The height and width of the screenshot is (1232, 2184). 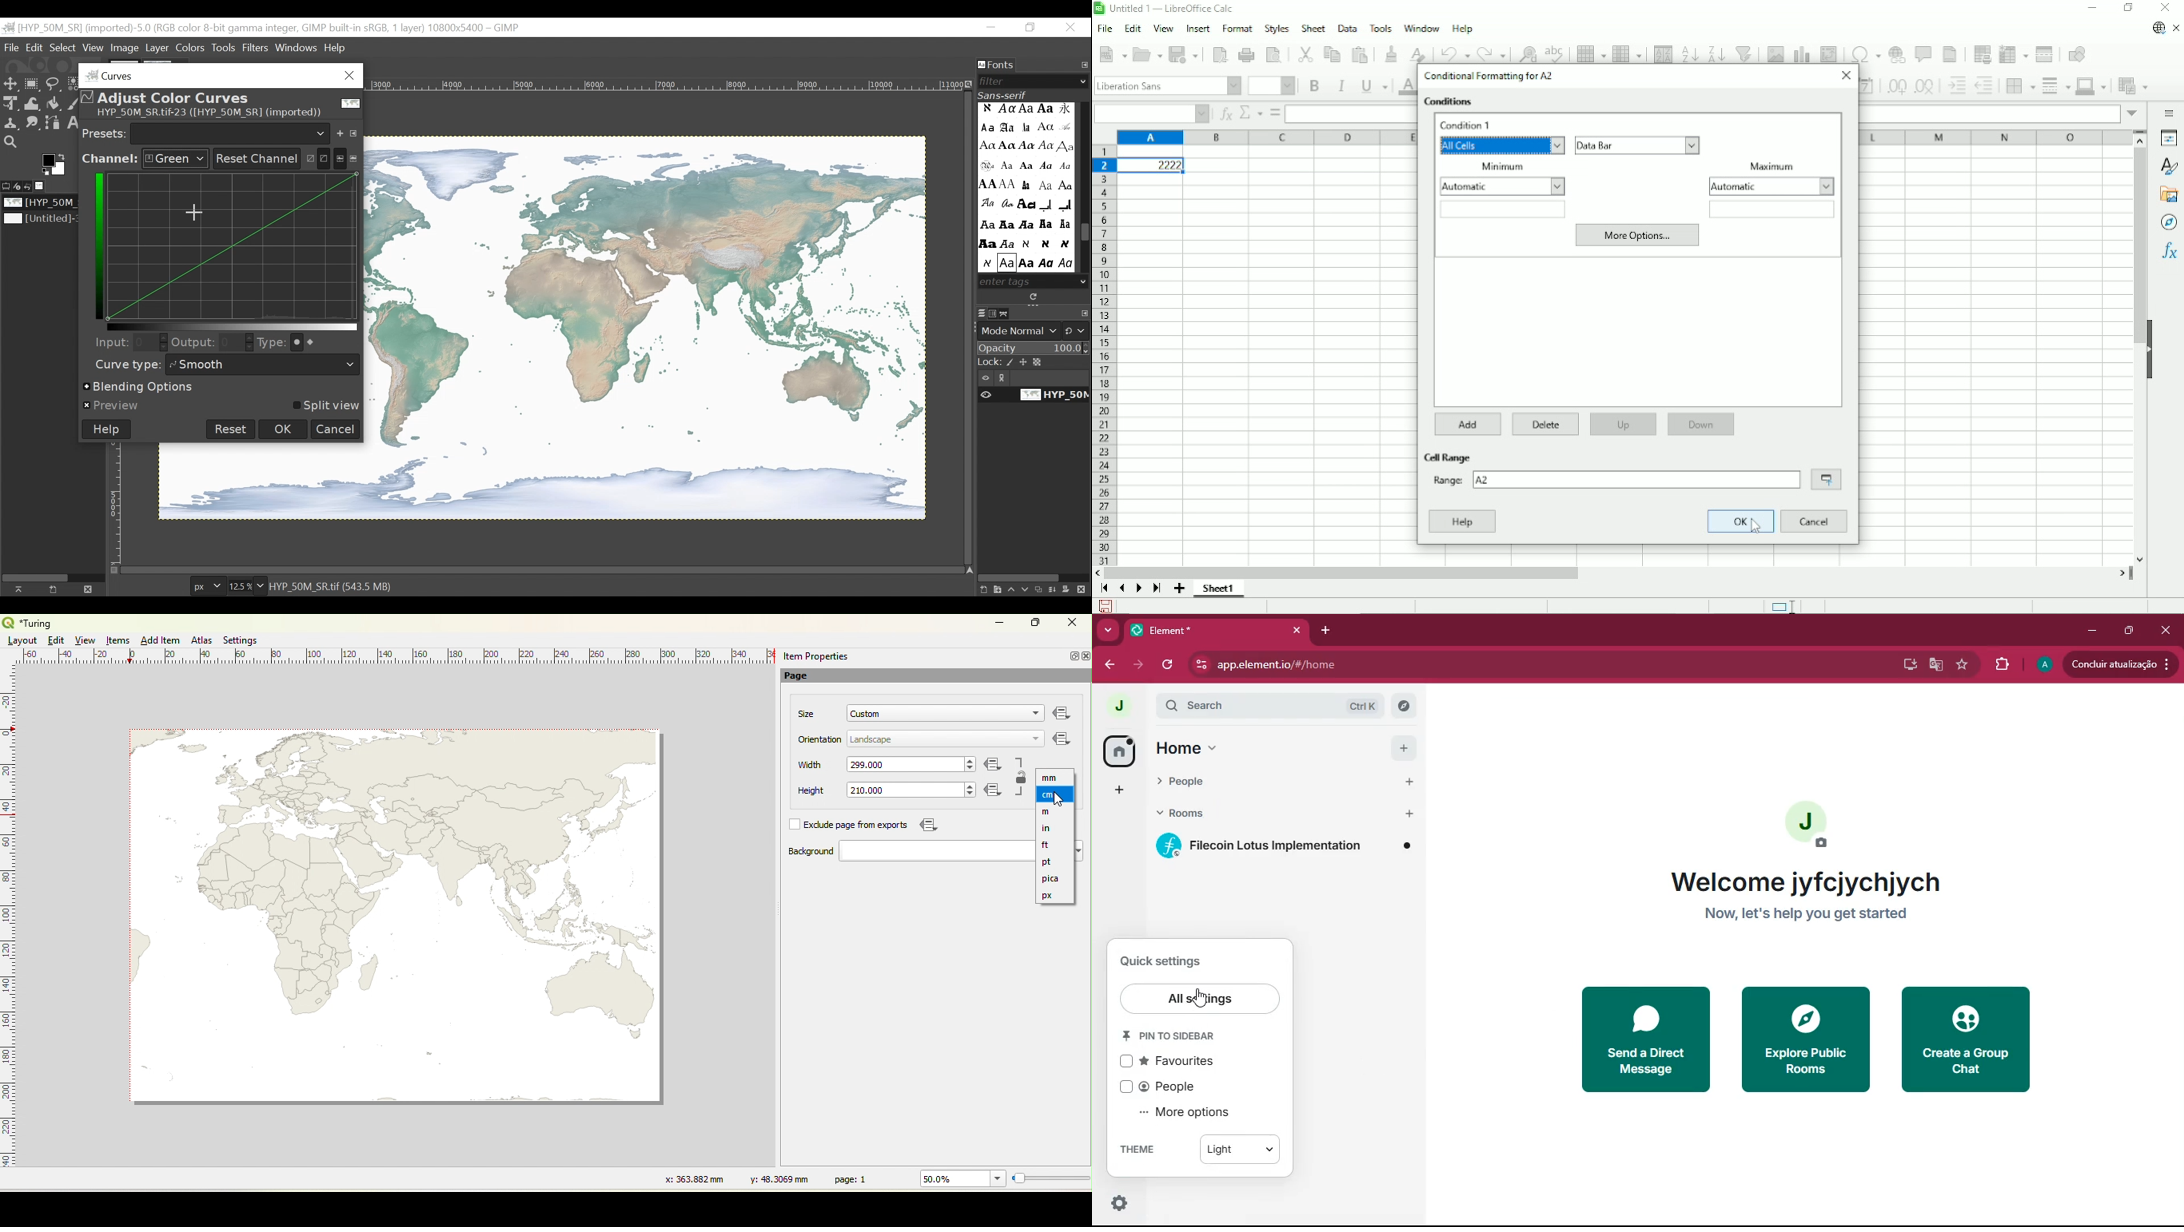 What do you see at coordinates (1114, 706) in the screenshot?
I see `view profile ` at bounding box center [1114, 706].